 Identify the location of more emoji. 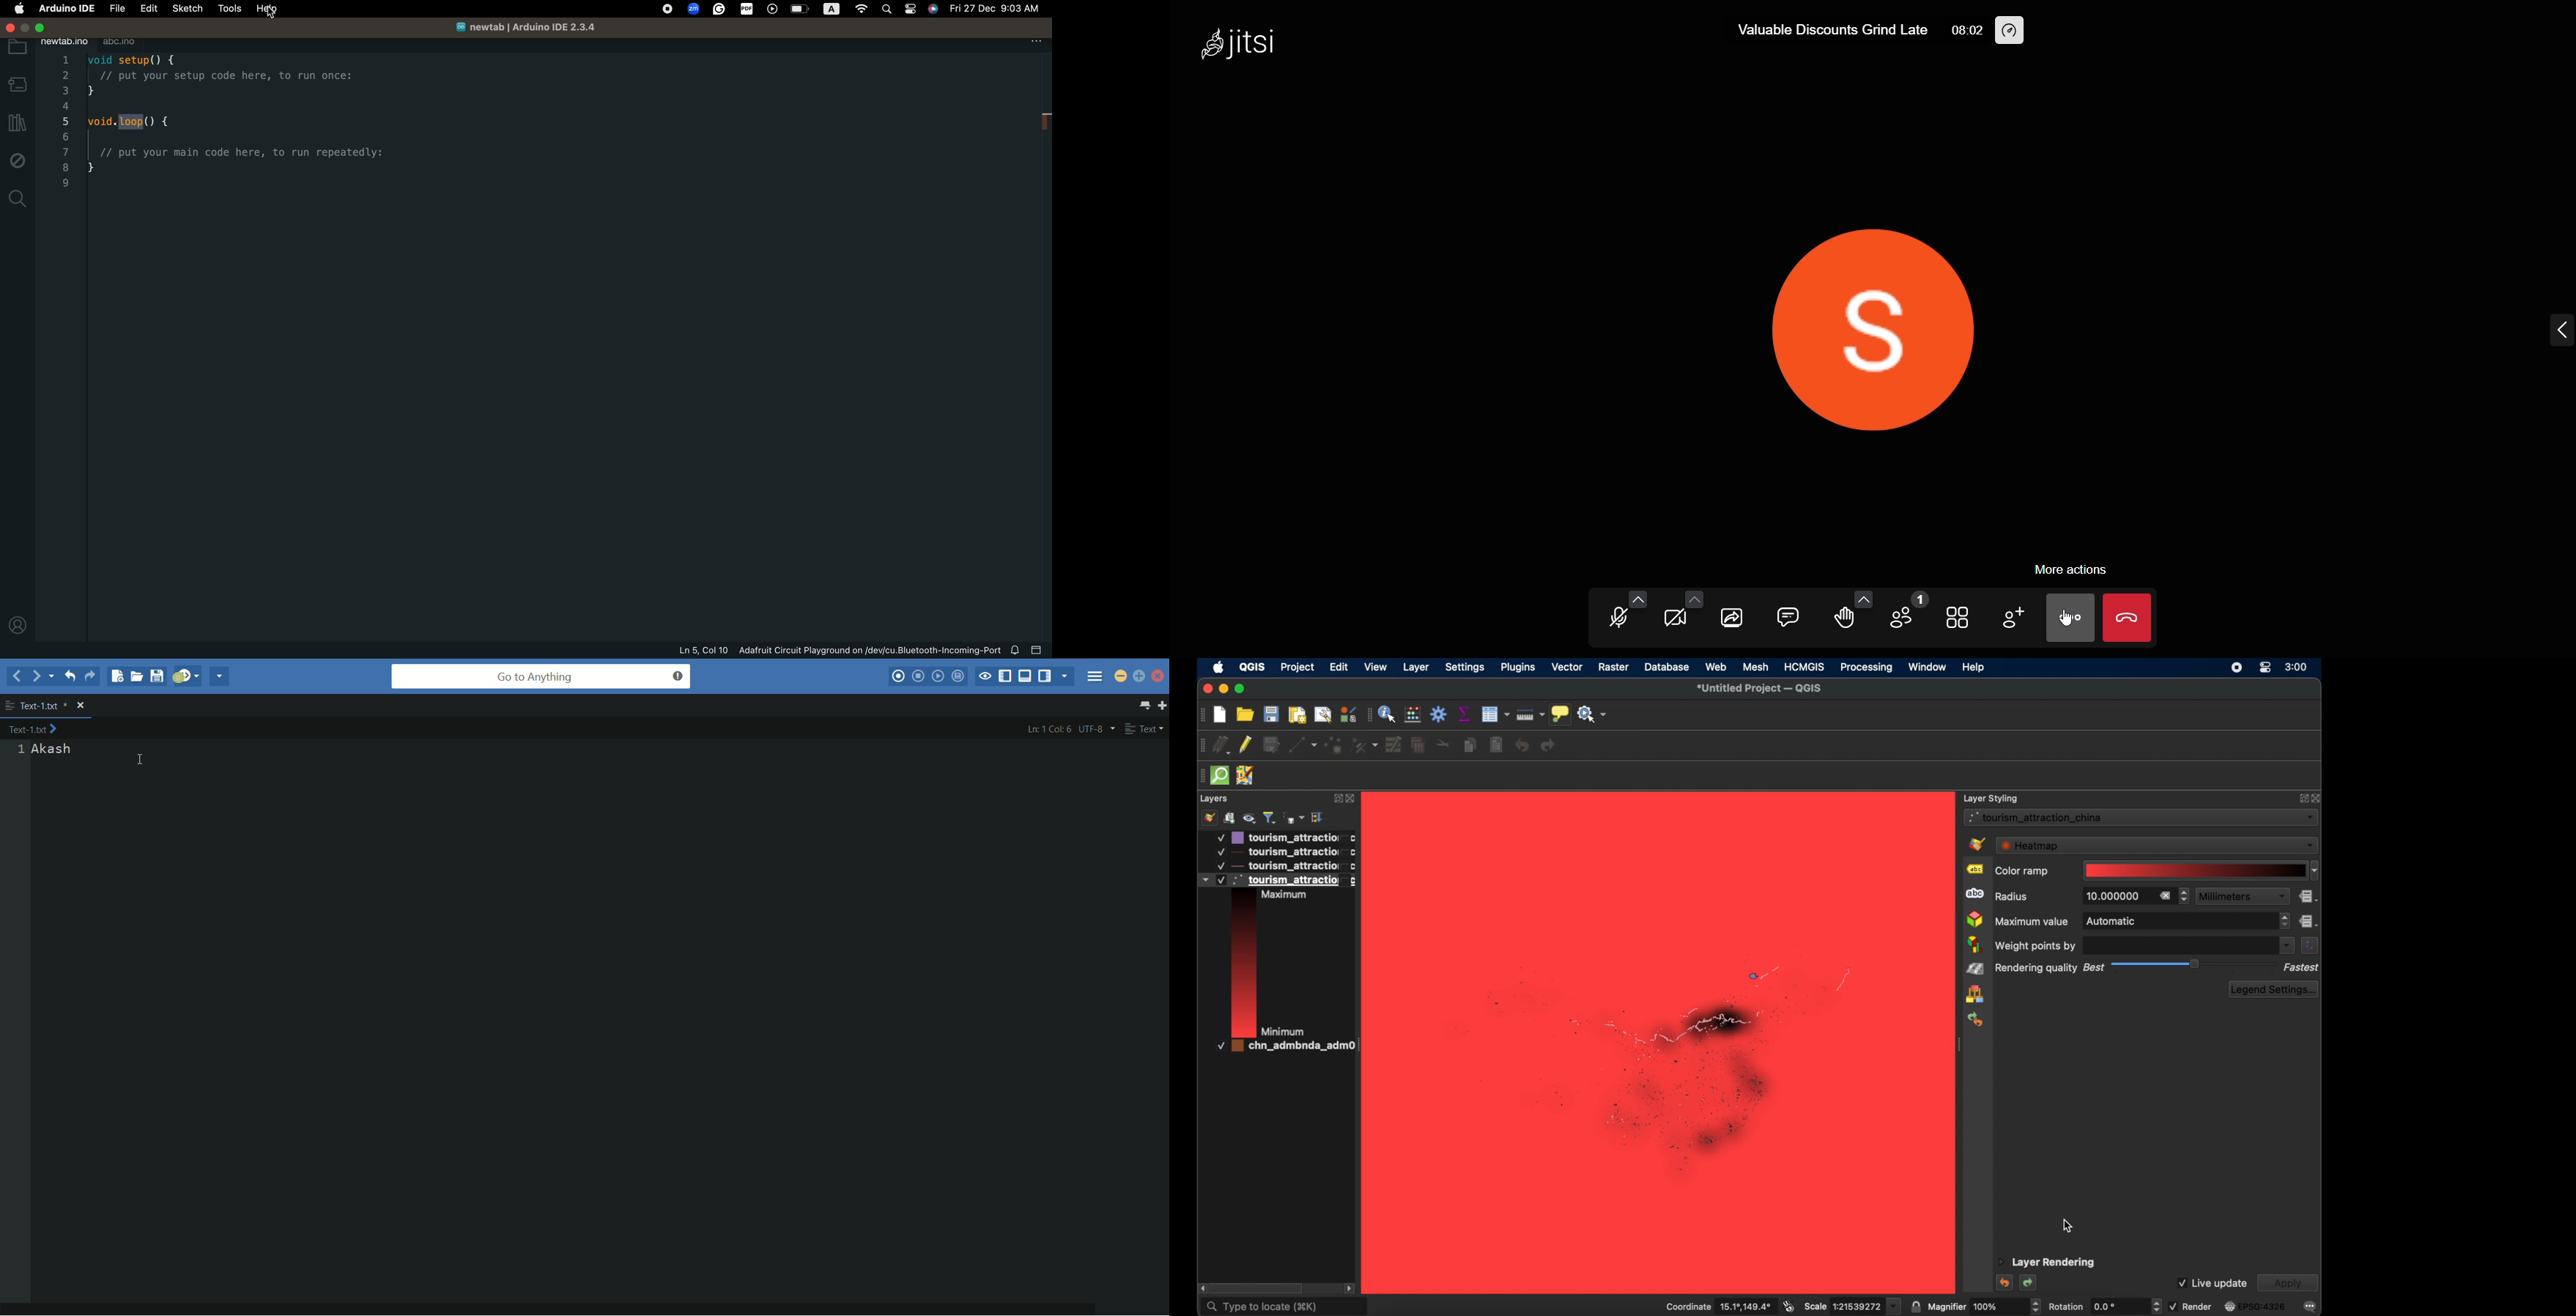
(1863, 599).